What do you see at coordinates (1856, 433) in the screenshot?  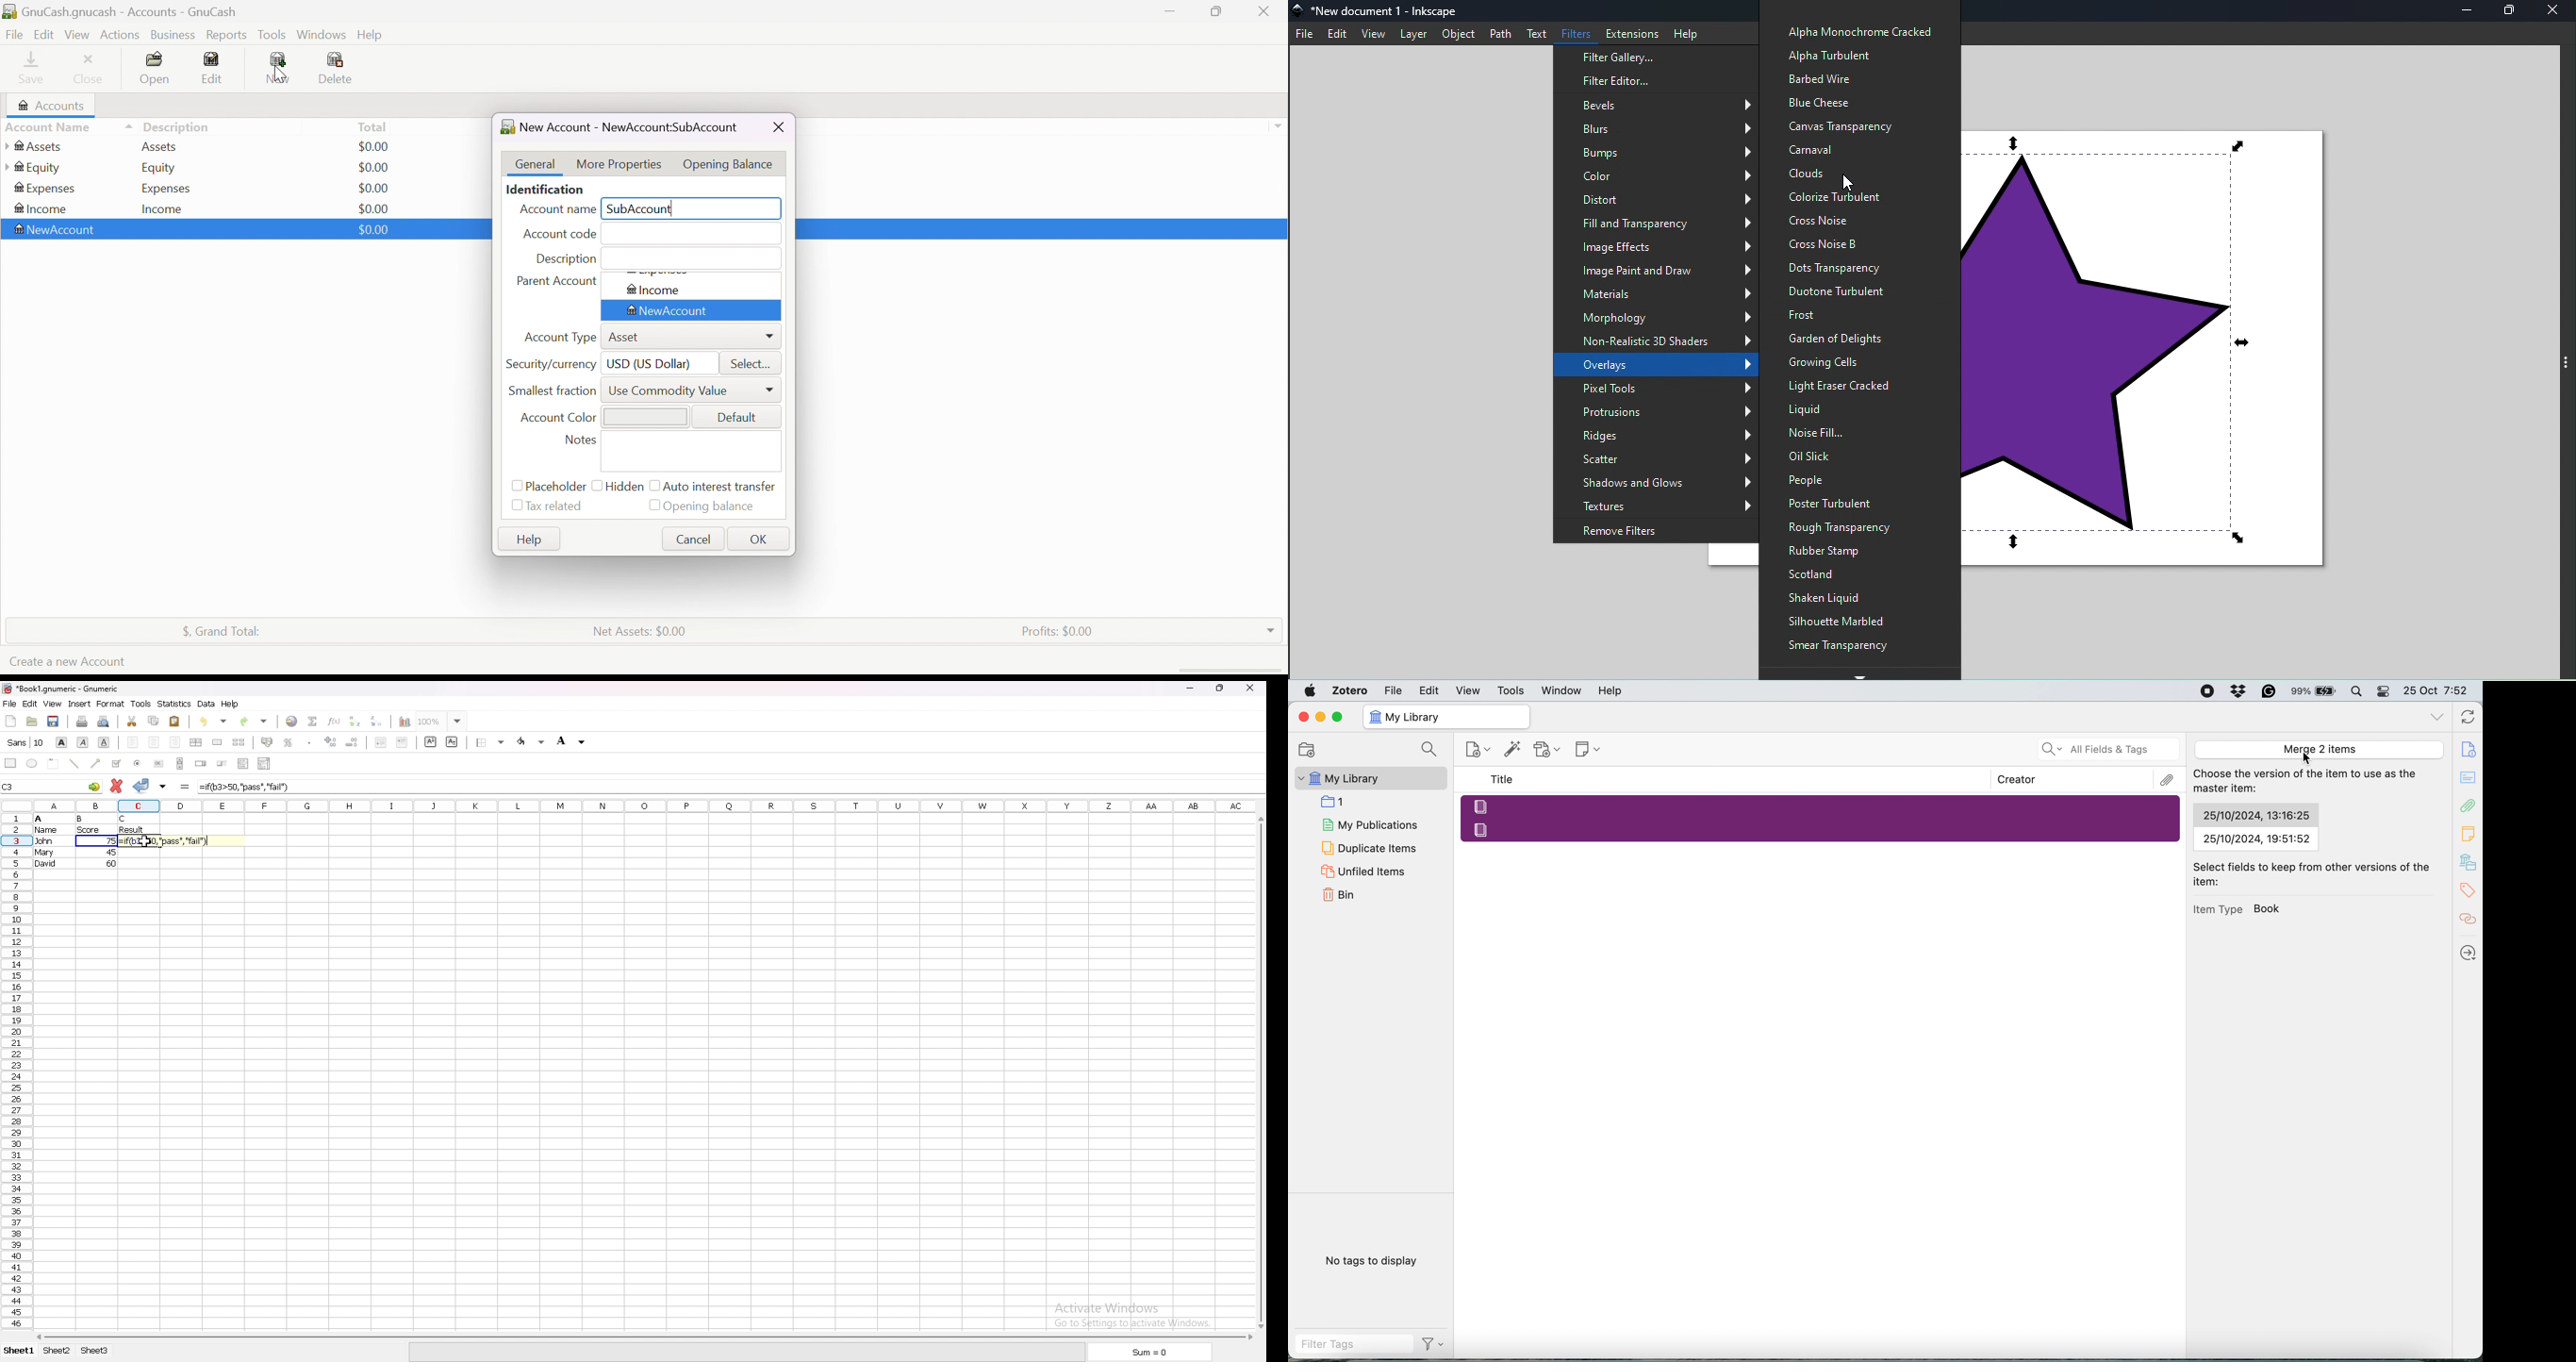 I see `Noise fill` at bounding box center [1856, 433].